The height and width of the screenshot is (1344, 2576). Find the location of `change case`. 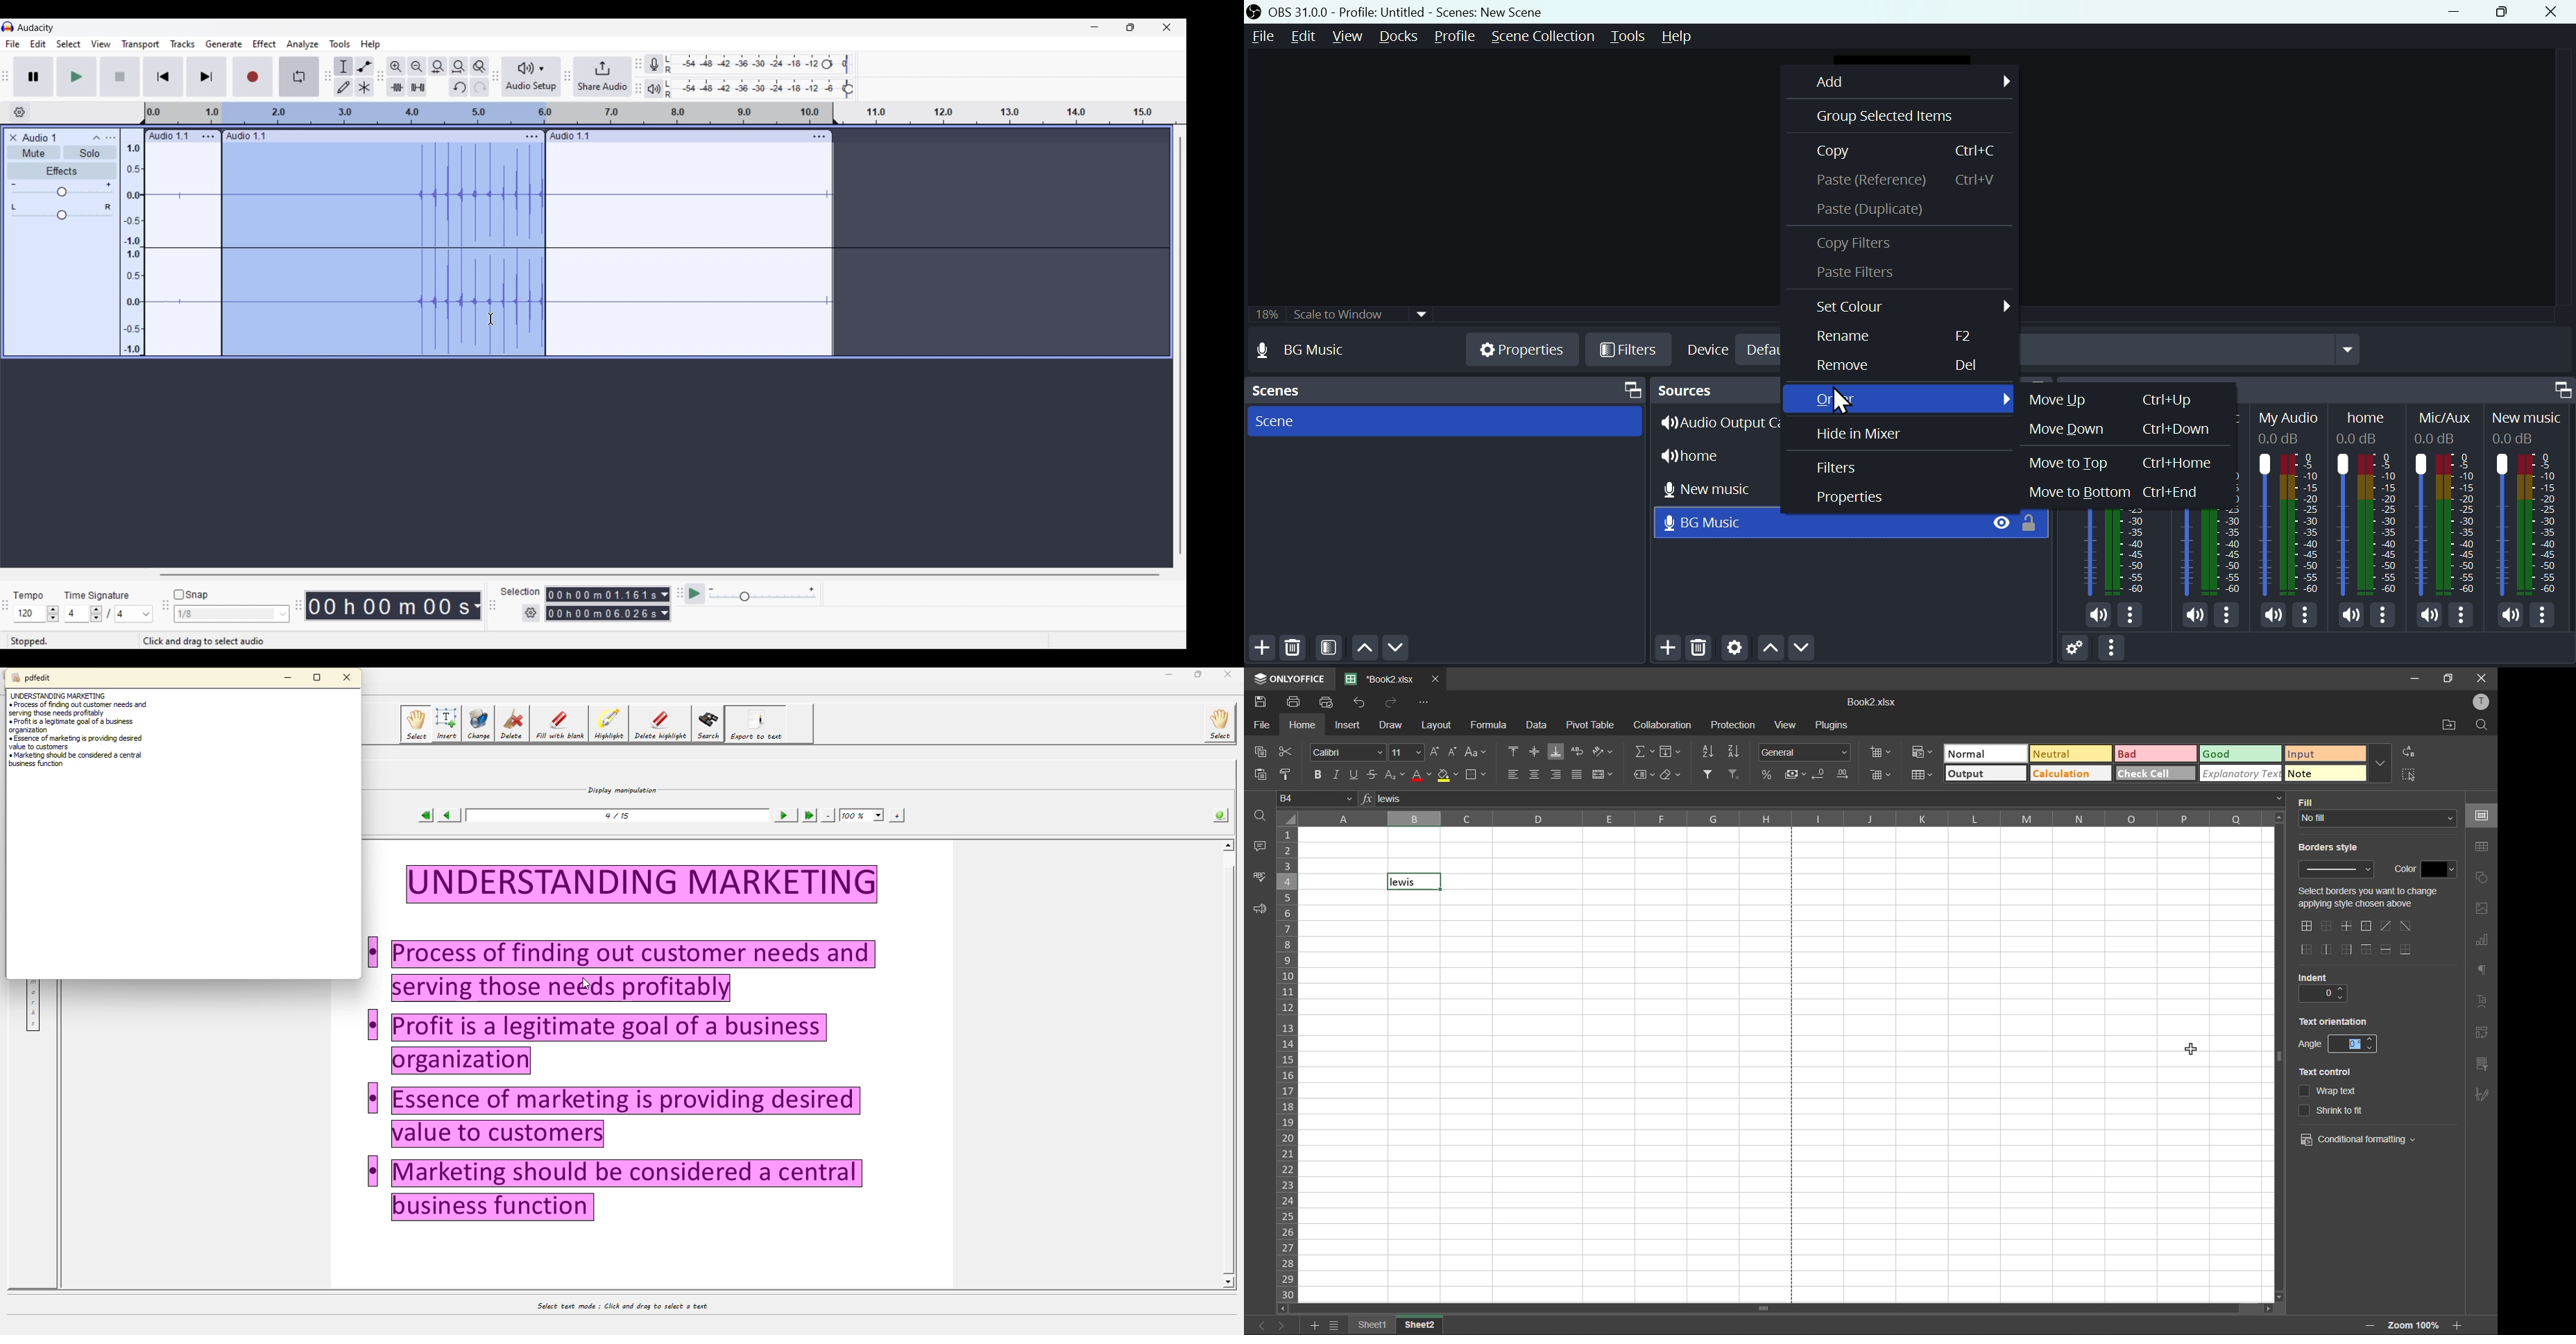

change case is located at coordinates (1477, 753).